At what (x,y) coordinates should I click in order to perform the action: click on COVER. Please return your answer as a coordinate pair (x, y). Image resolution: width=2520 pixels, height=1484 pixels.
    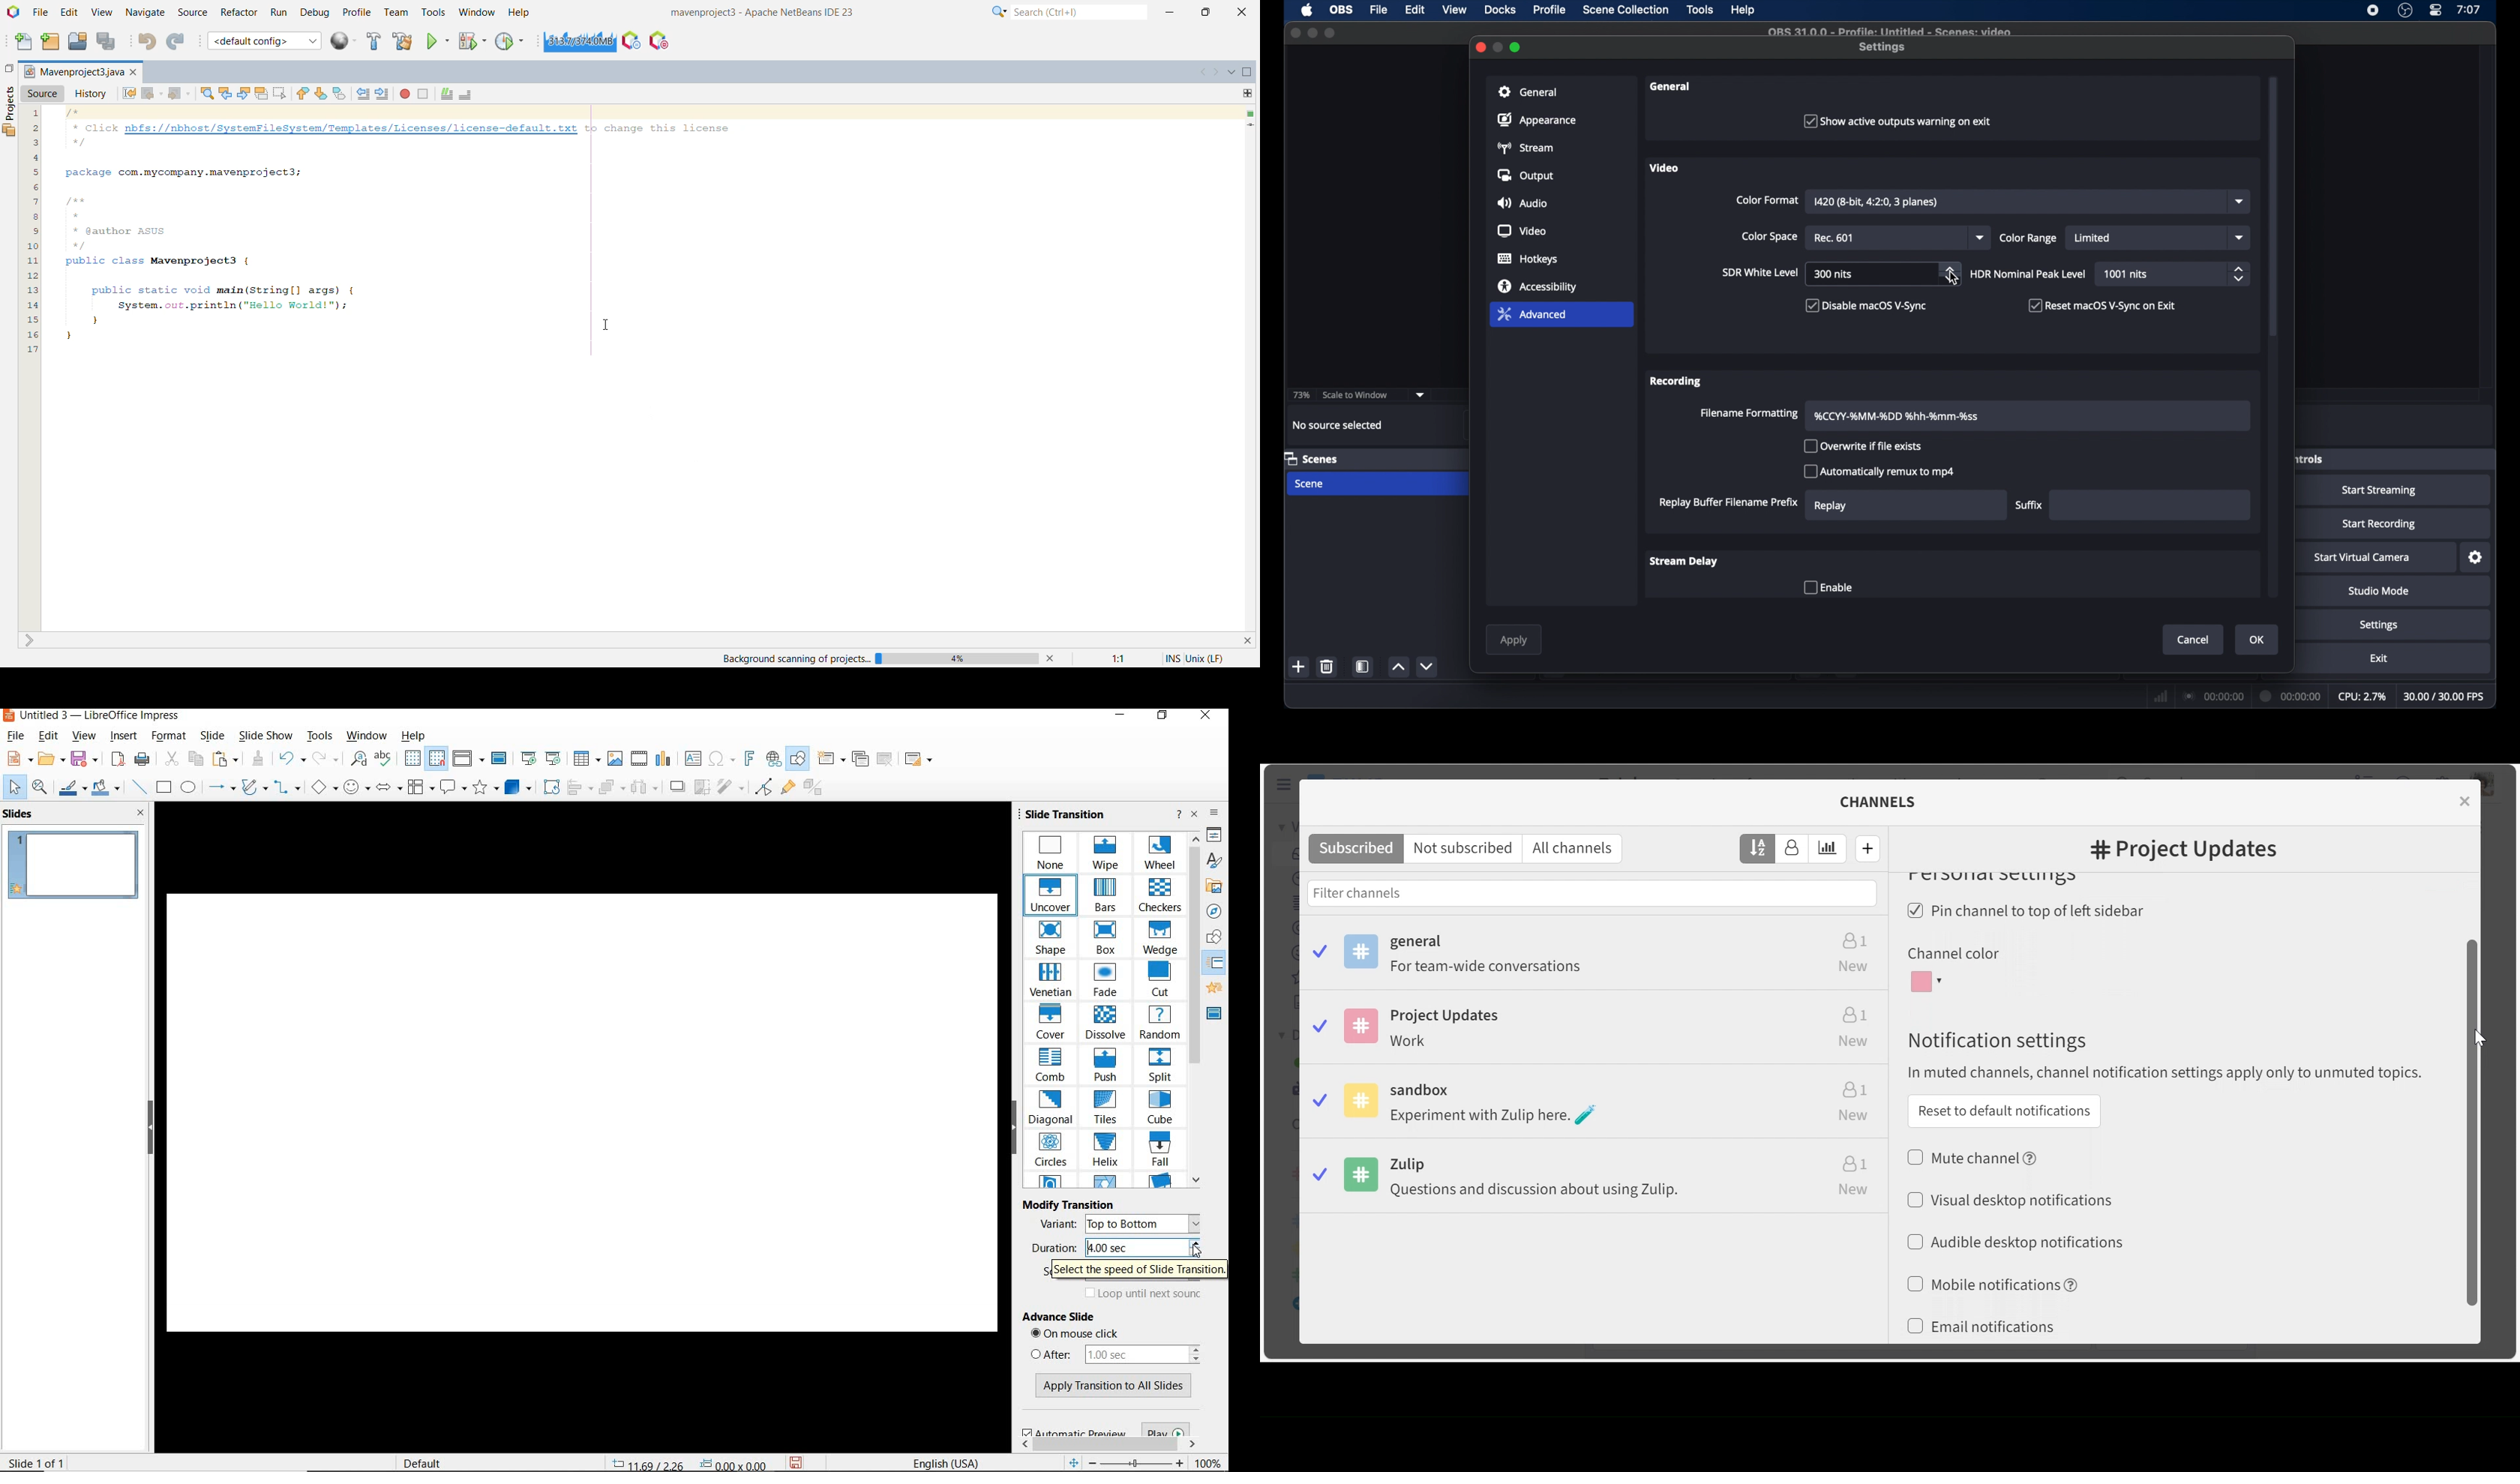
    Looking at the image, I should click on (1052, 1023).